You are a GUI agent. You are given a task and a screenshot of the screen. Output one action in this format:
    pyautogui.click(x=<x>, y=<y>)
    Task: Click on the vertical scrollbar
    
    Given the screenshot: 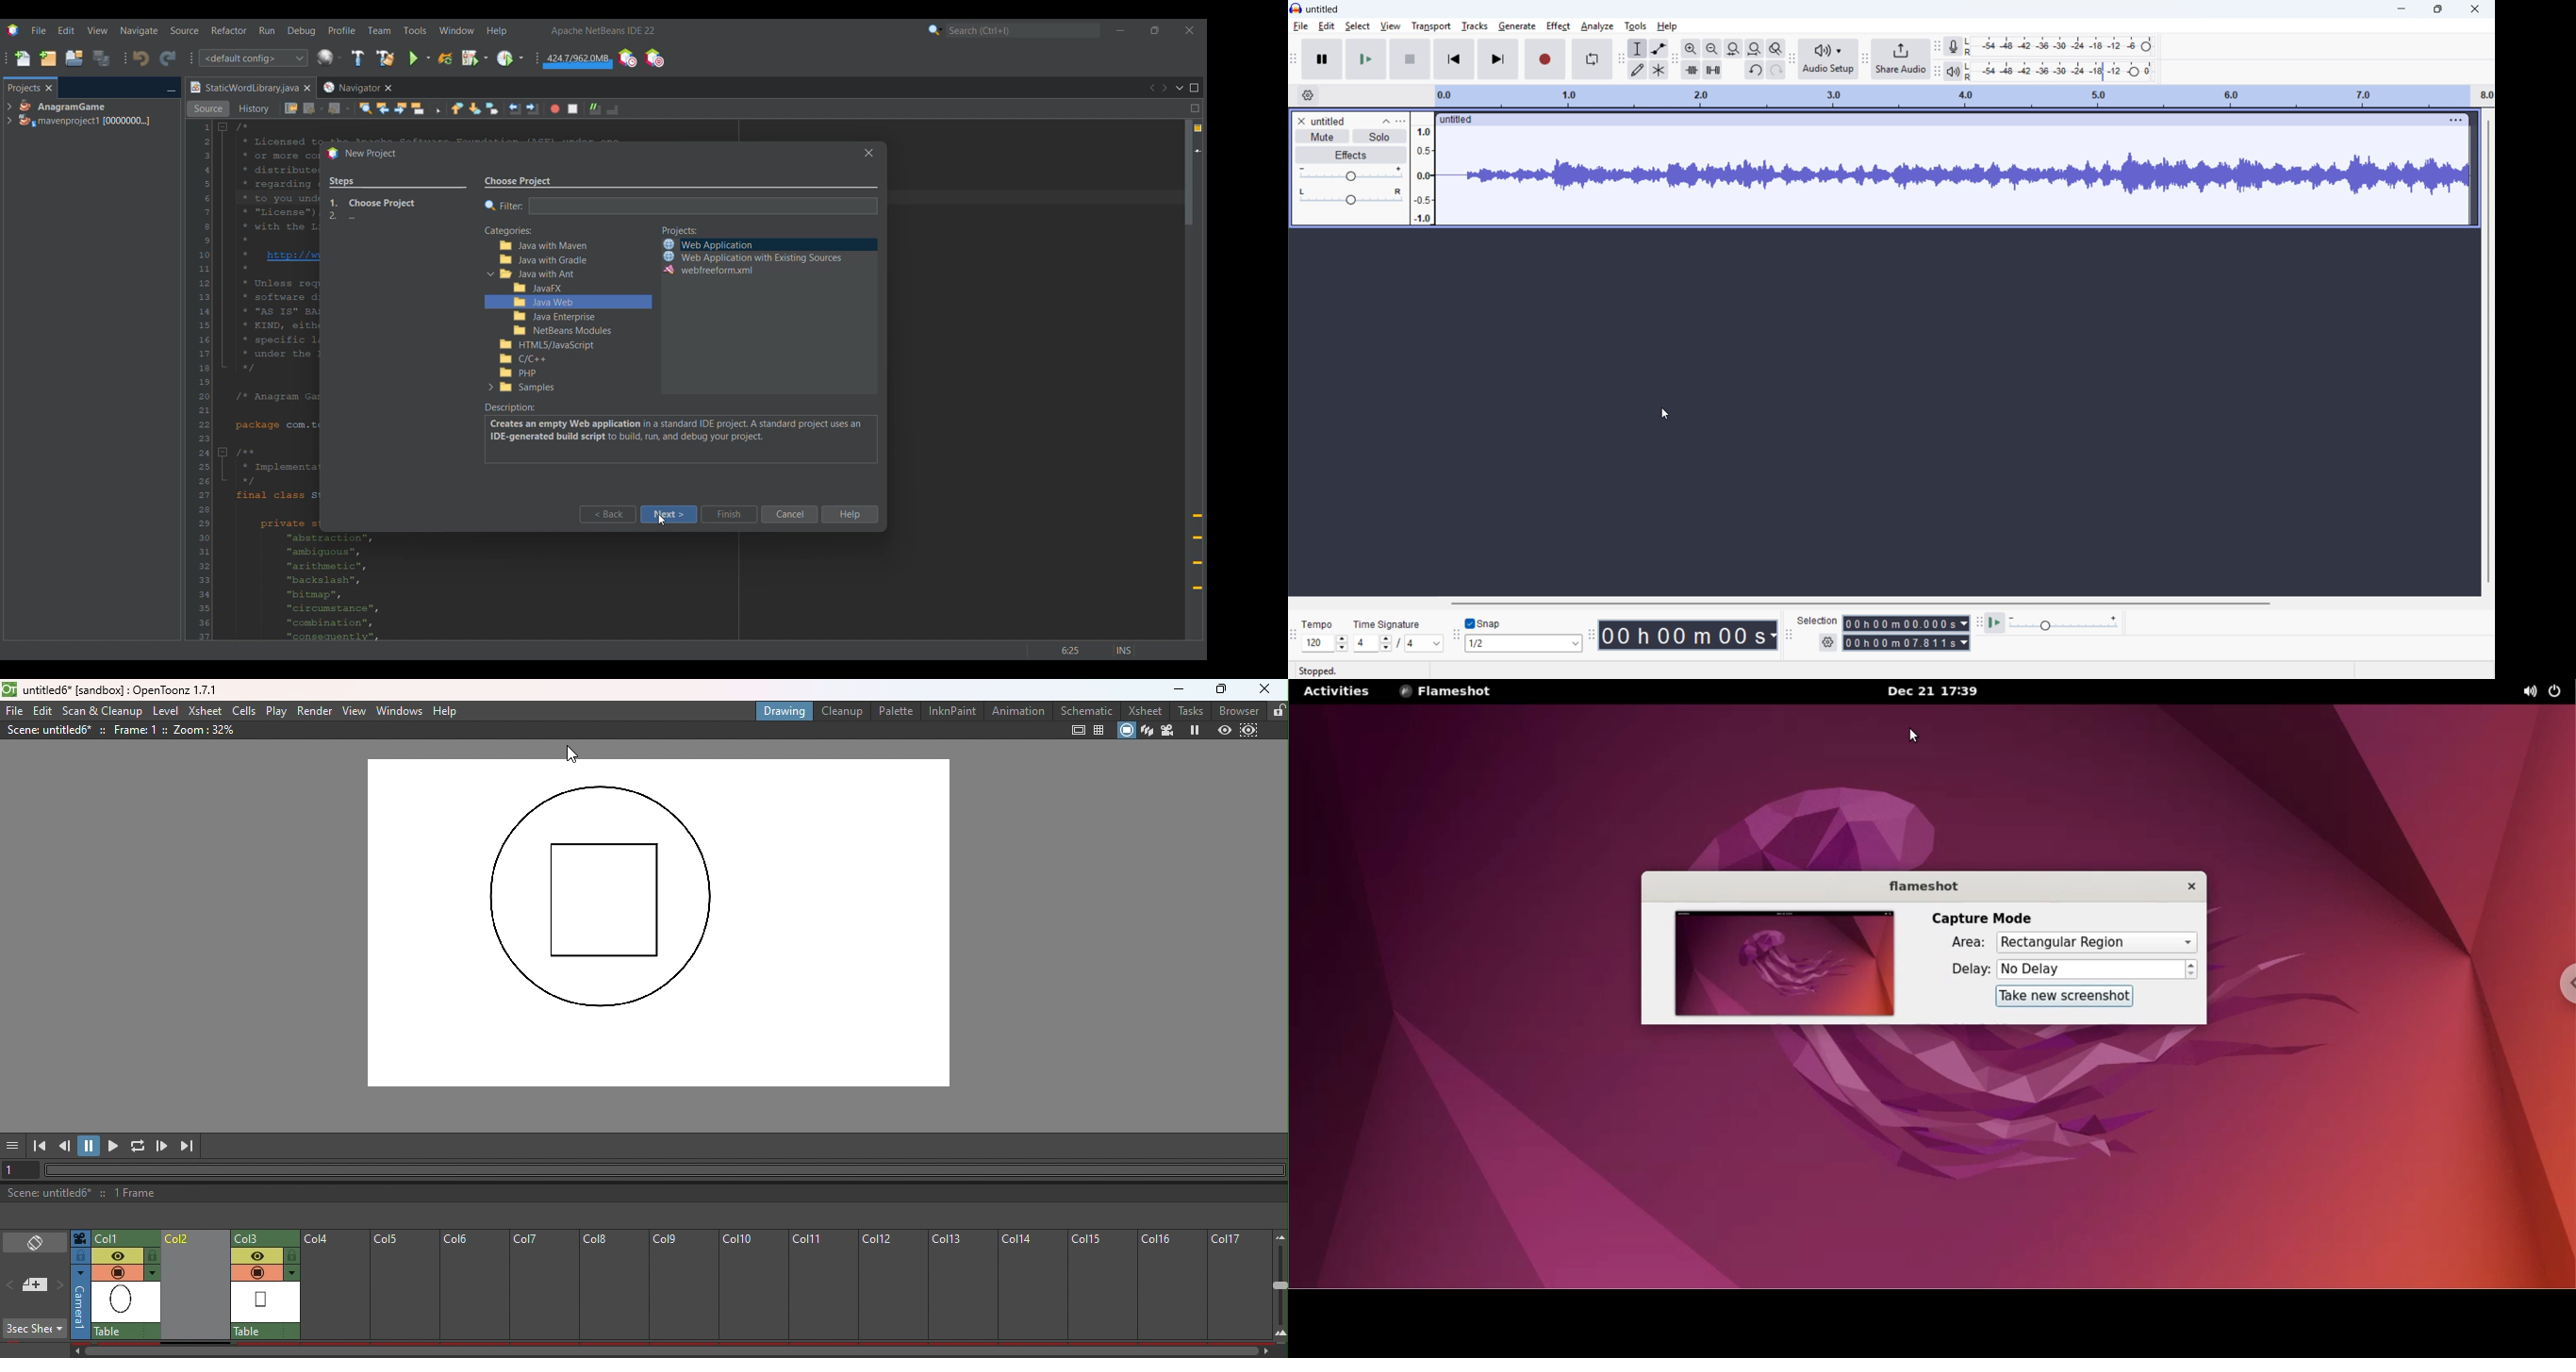 What is the action you would take?
    pyautogui.click(x=2487, y=350)
    